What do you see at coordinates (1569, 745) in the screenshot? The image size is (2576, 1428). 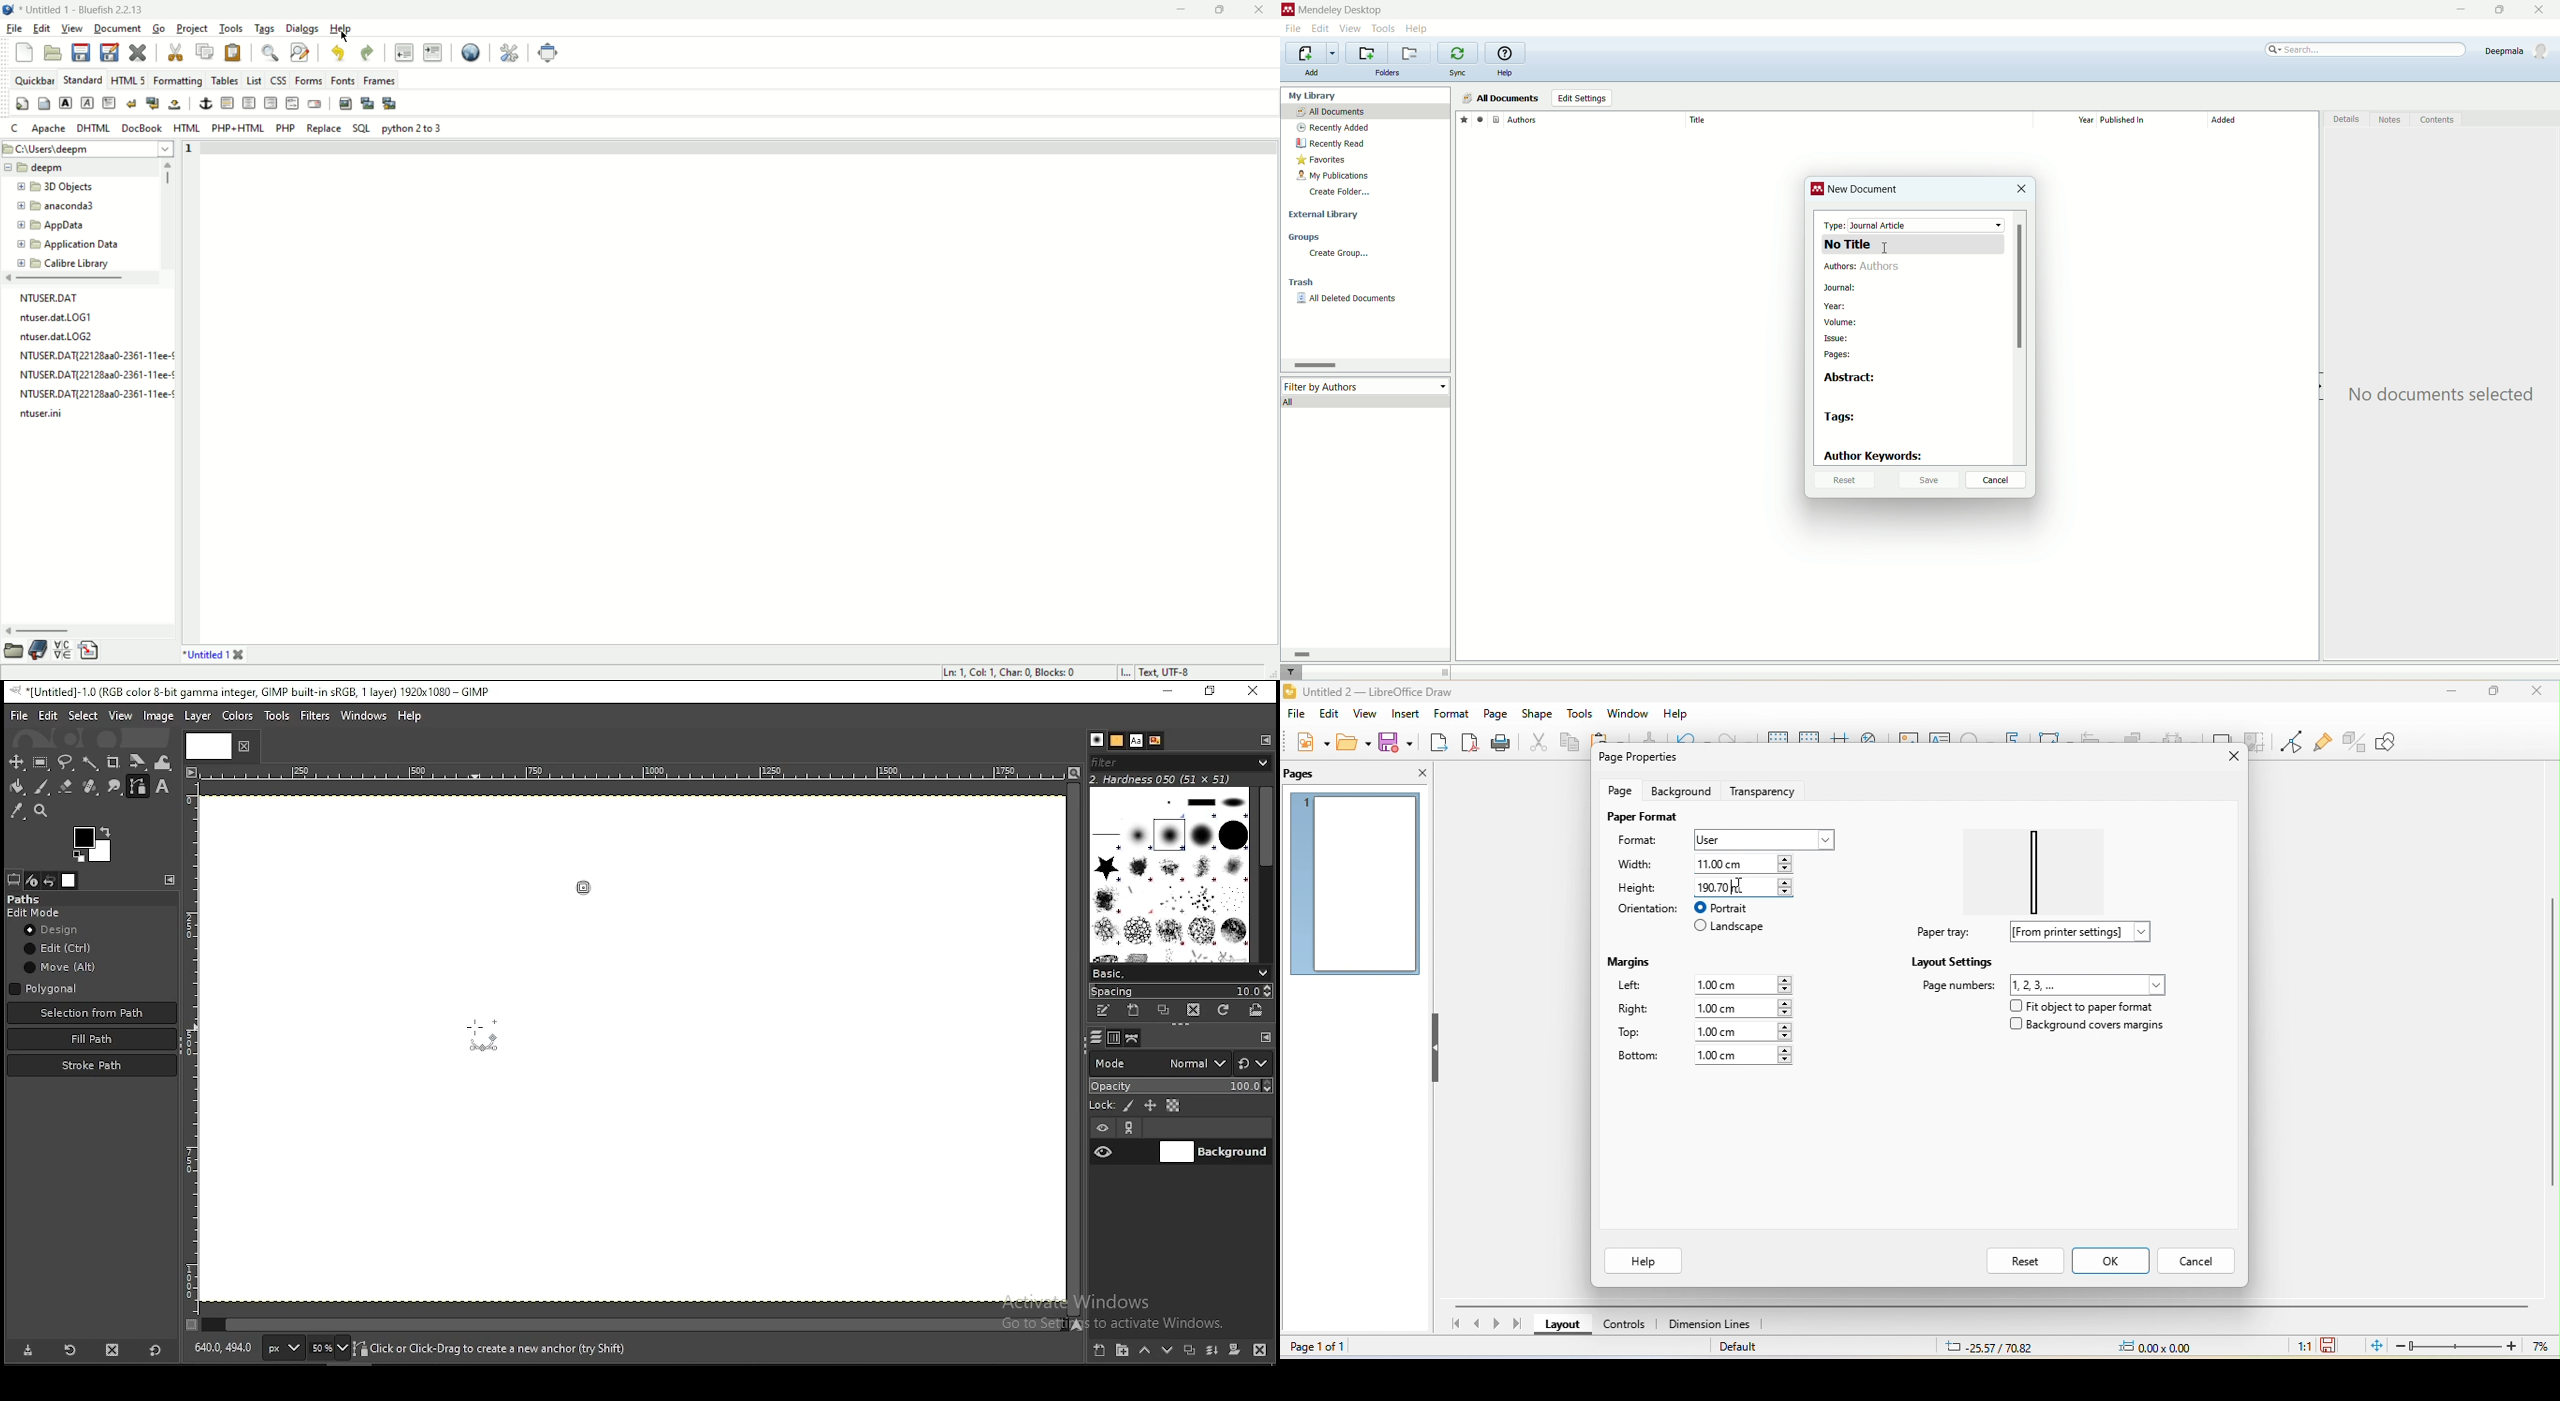 I see `copy` at bounding box center [1569, 745].